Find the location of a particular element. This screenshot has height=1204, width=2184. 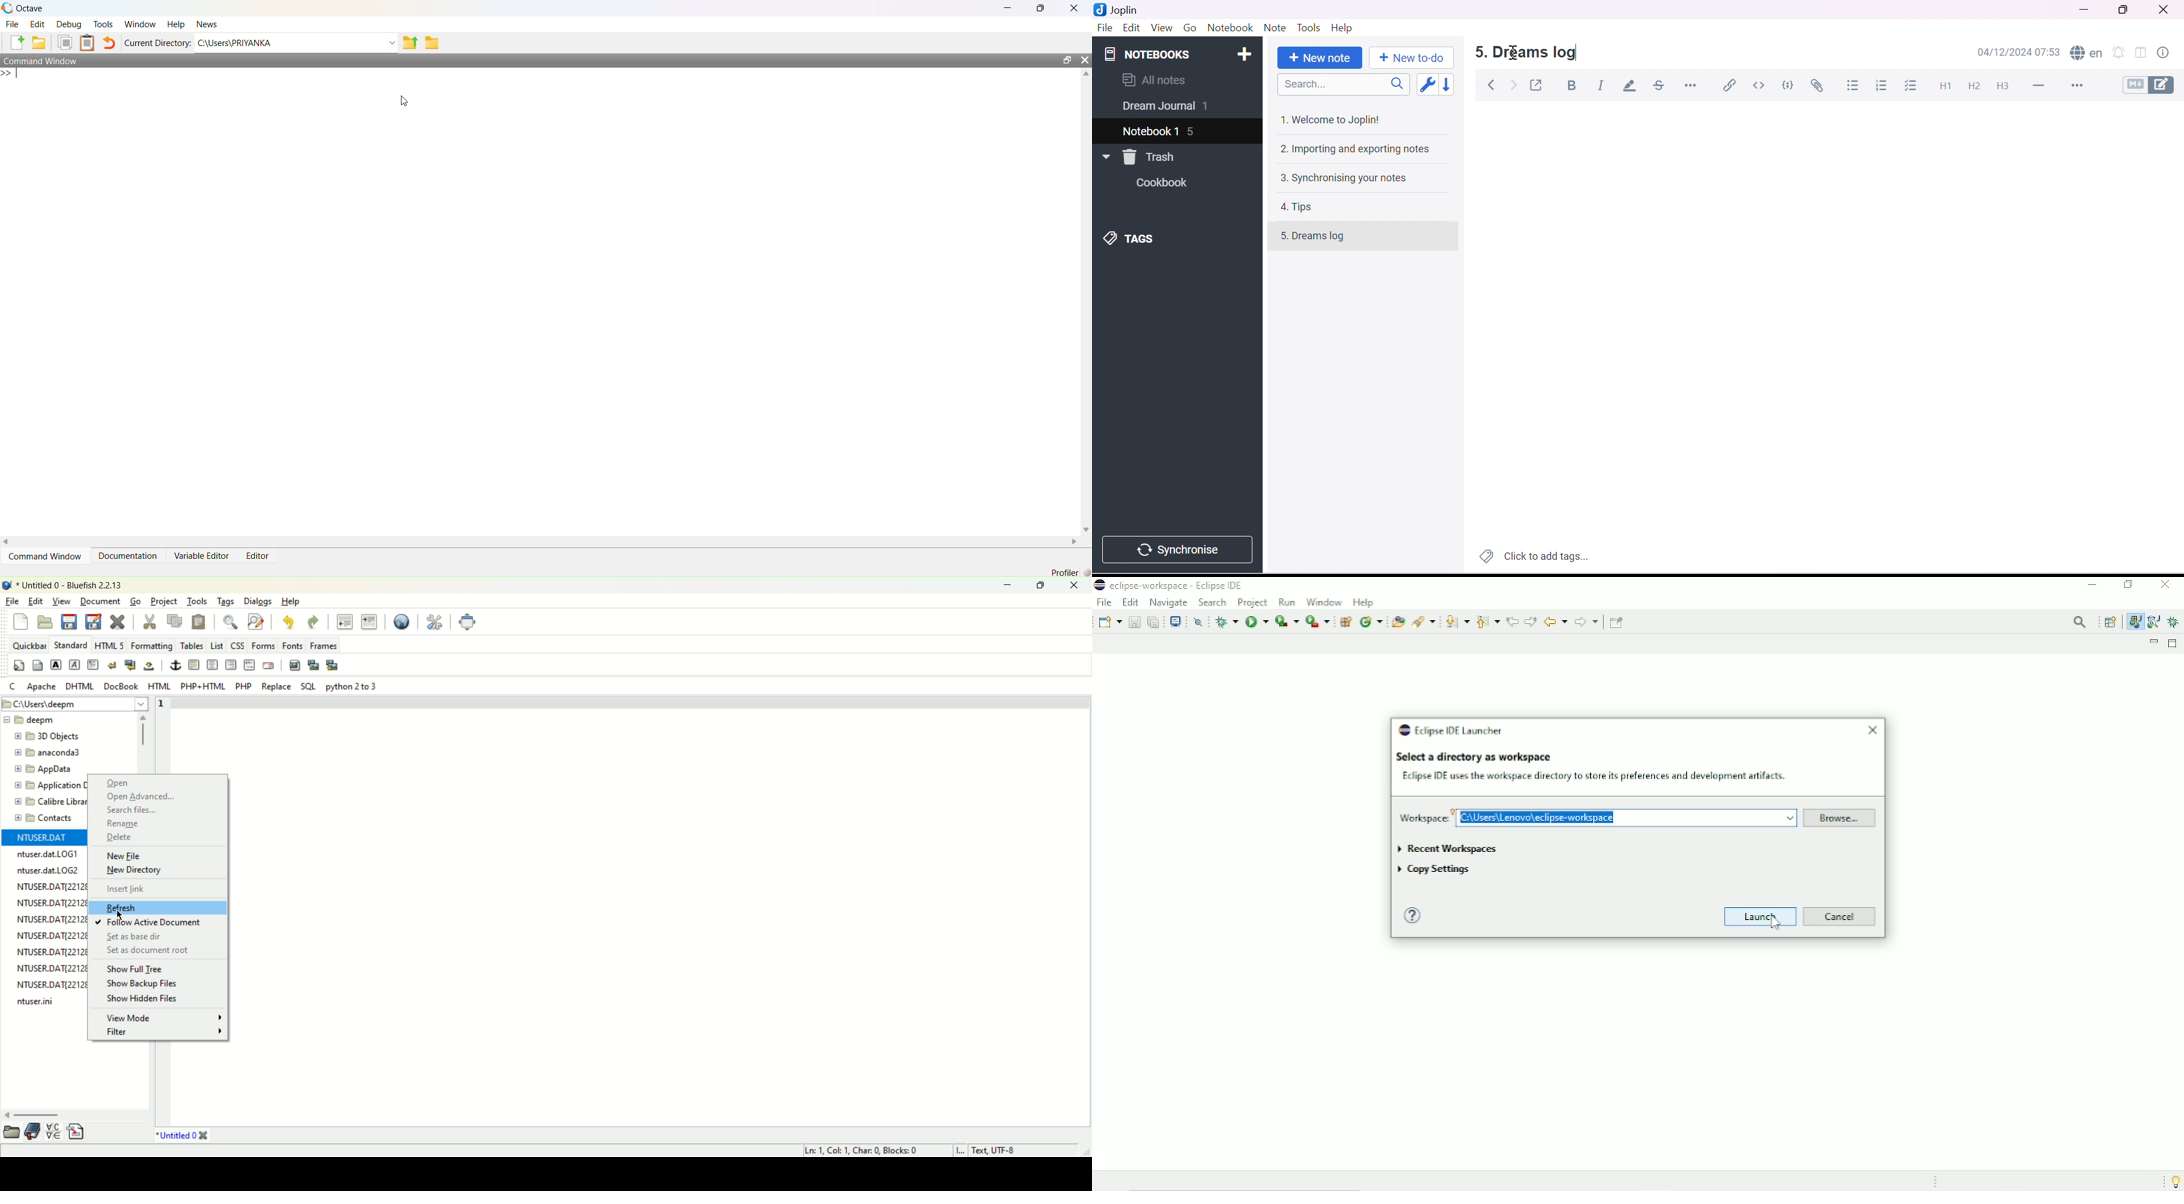

Italic is located at coordinates (1602, 84).